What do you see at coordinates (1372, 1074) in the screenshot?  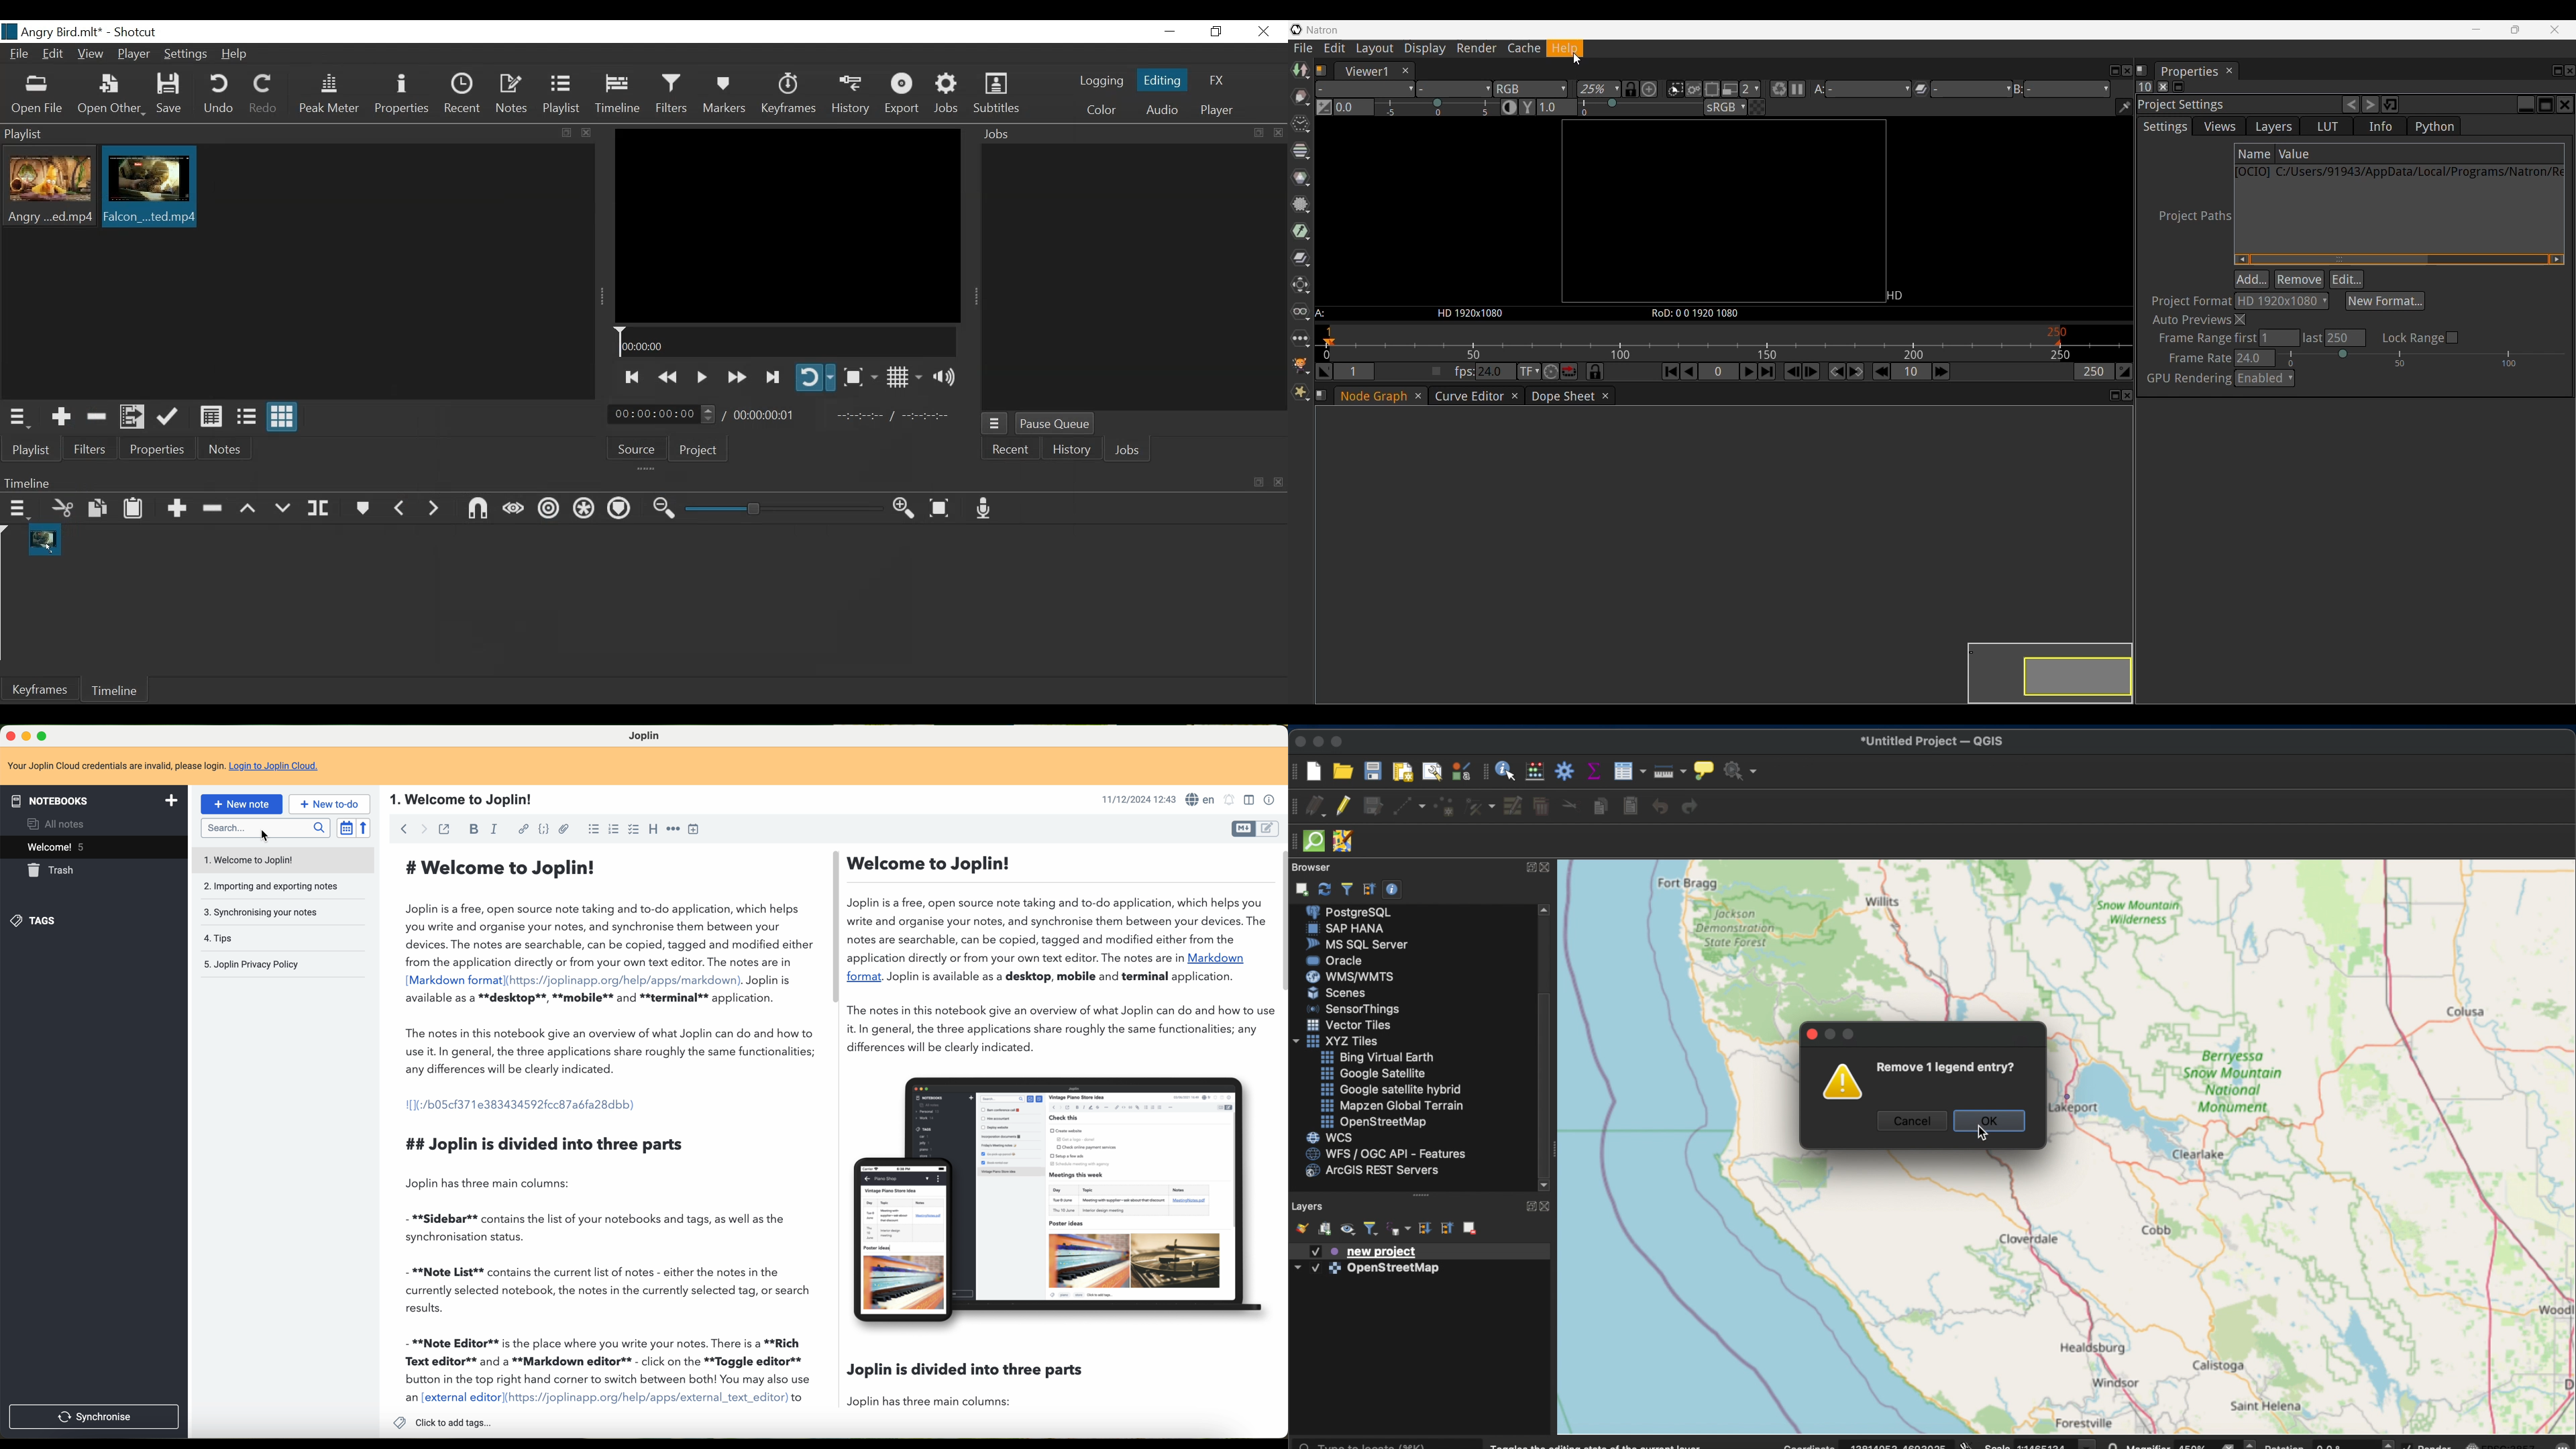 I see `google satellite` at bounding box center [1372, 1074].